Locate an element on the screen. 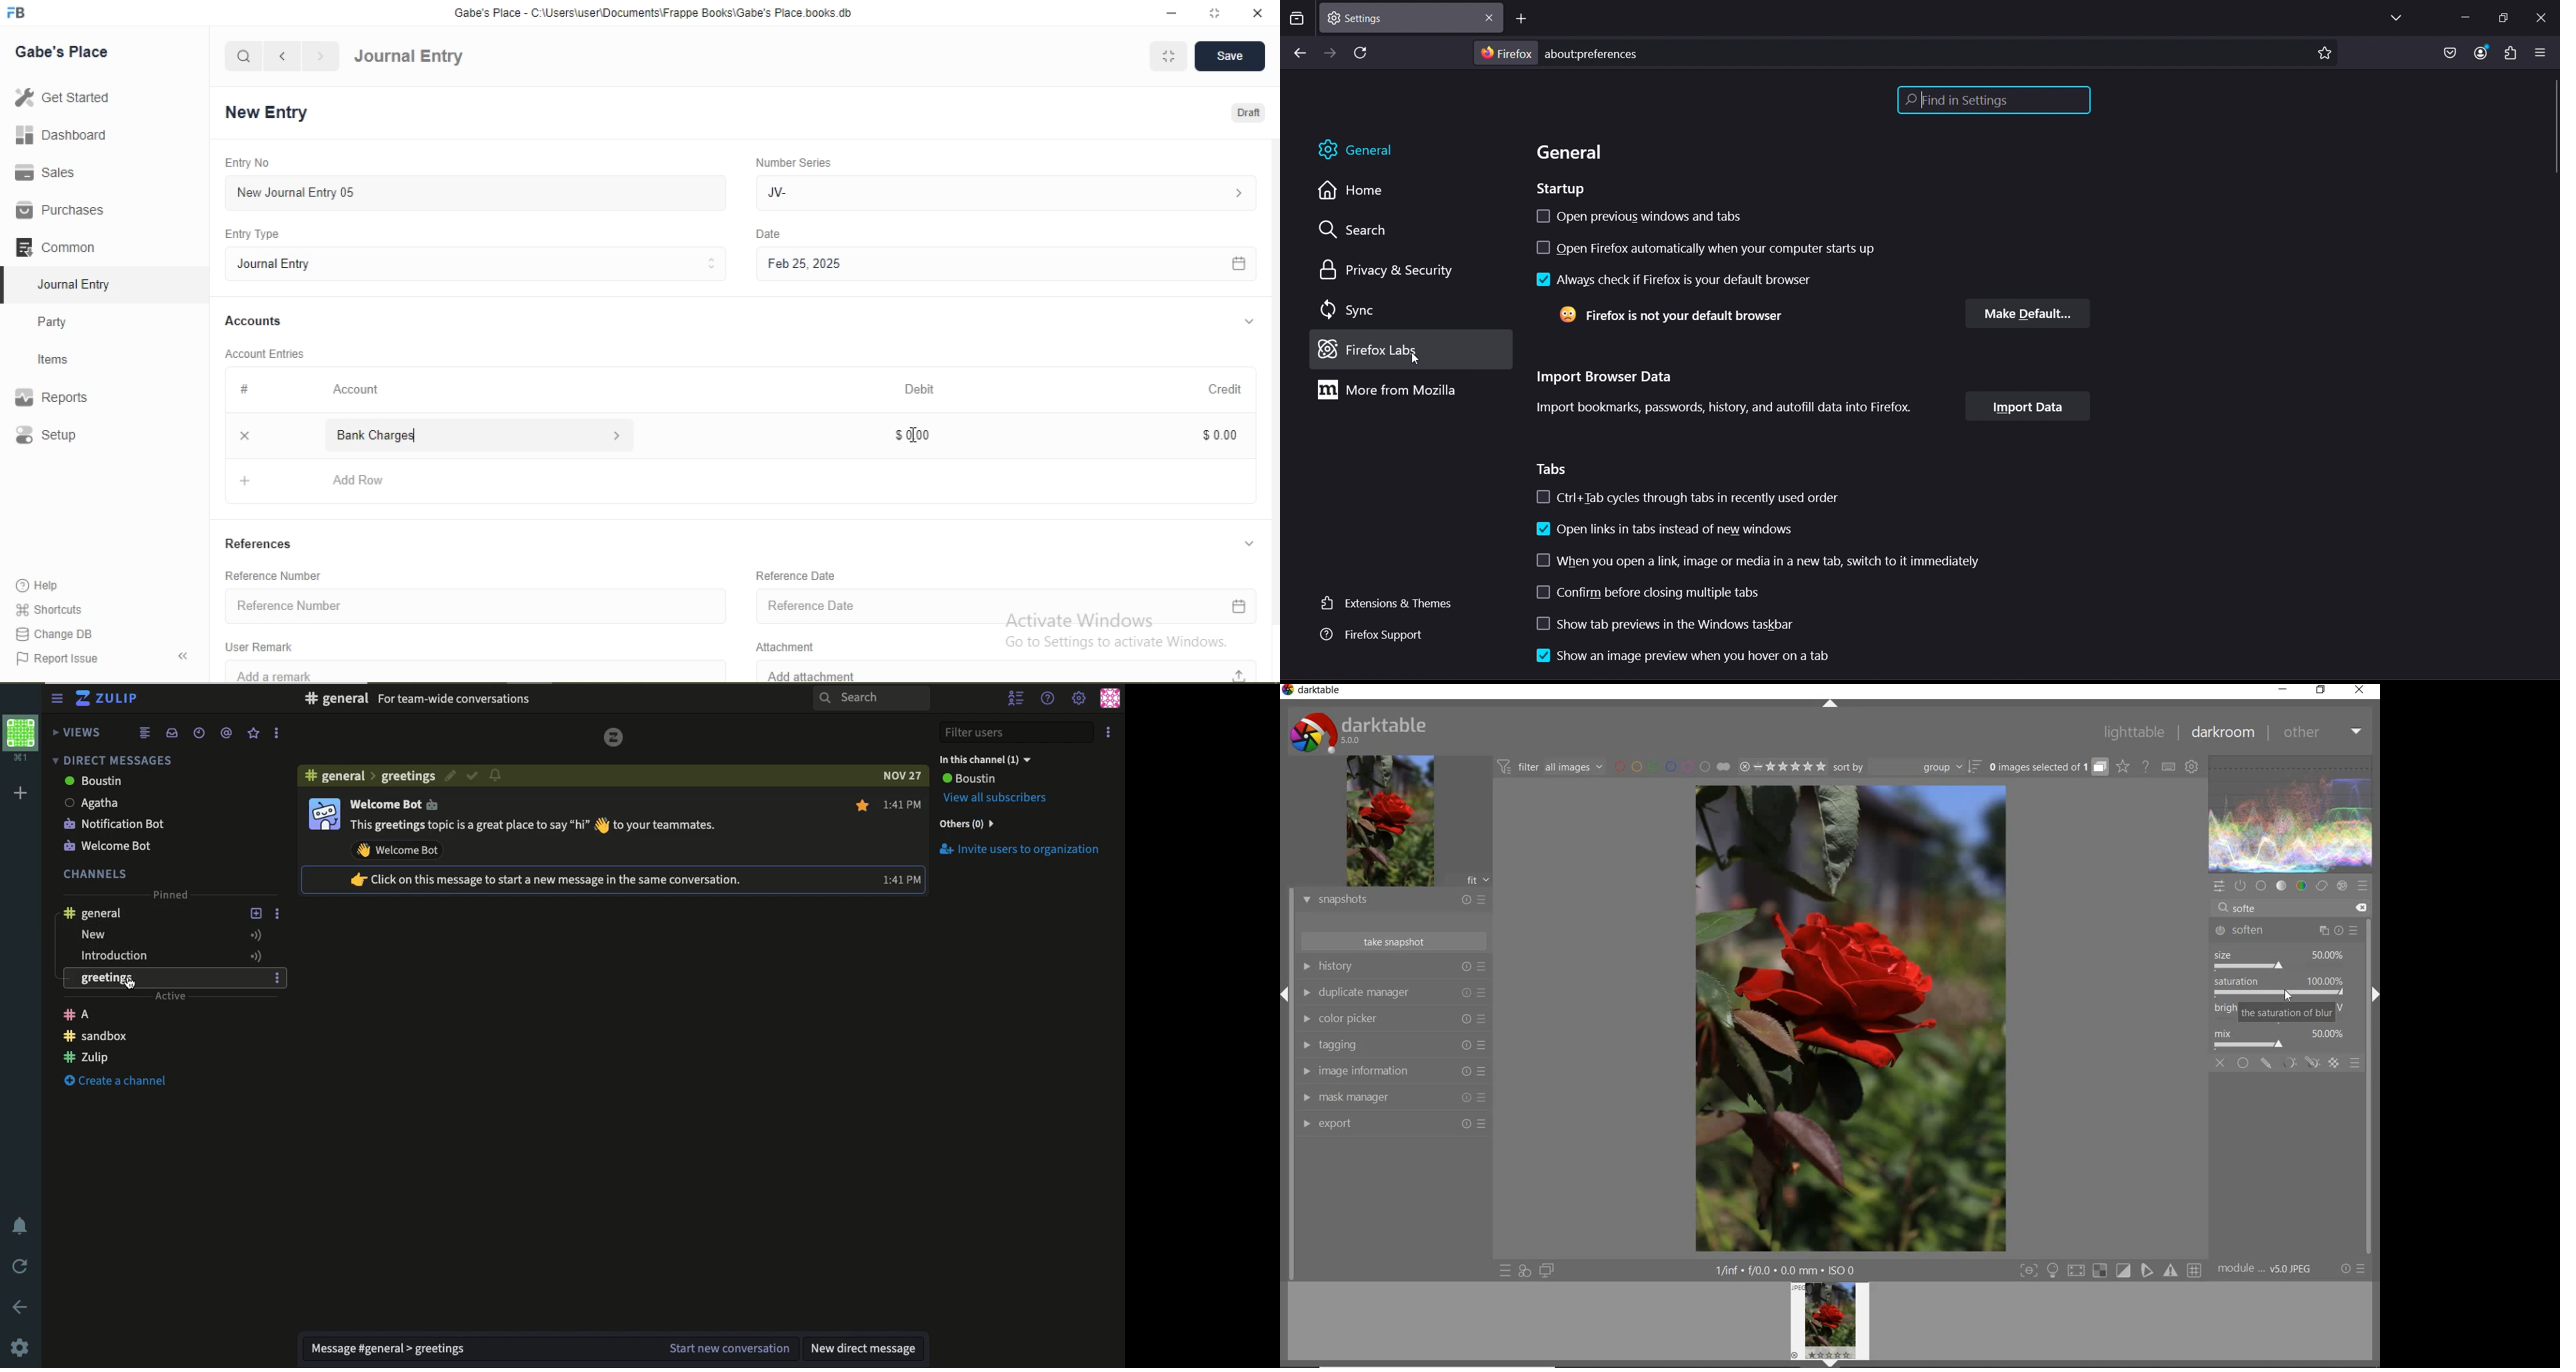  scrollbar is located at coordinates (2552, 139).